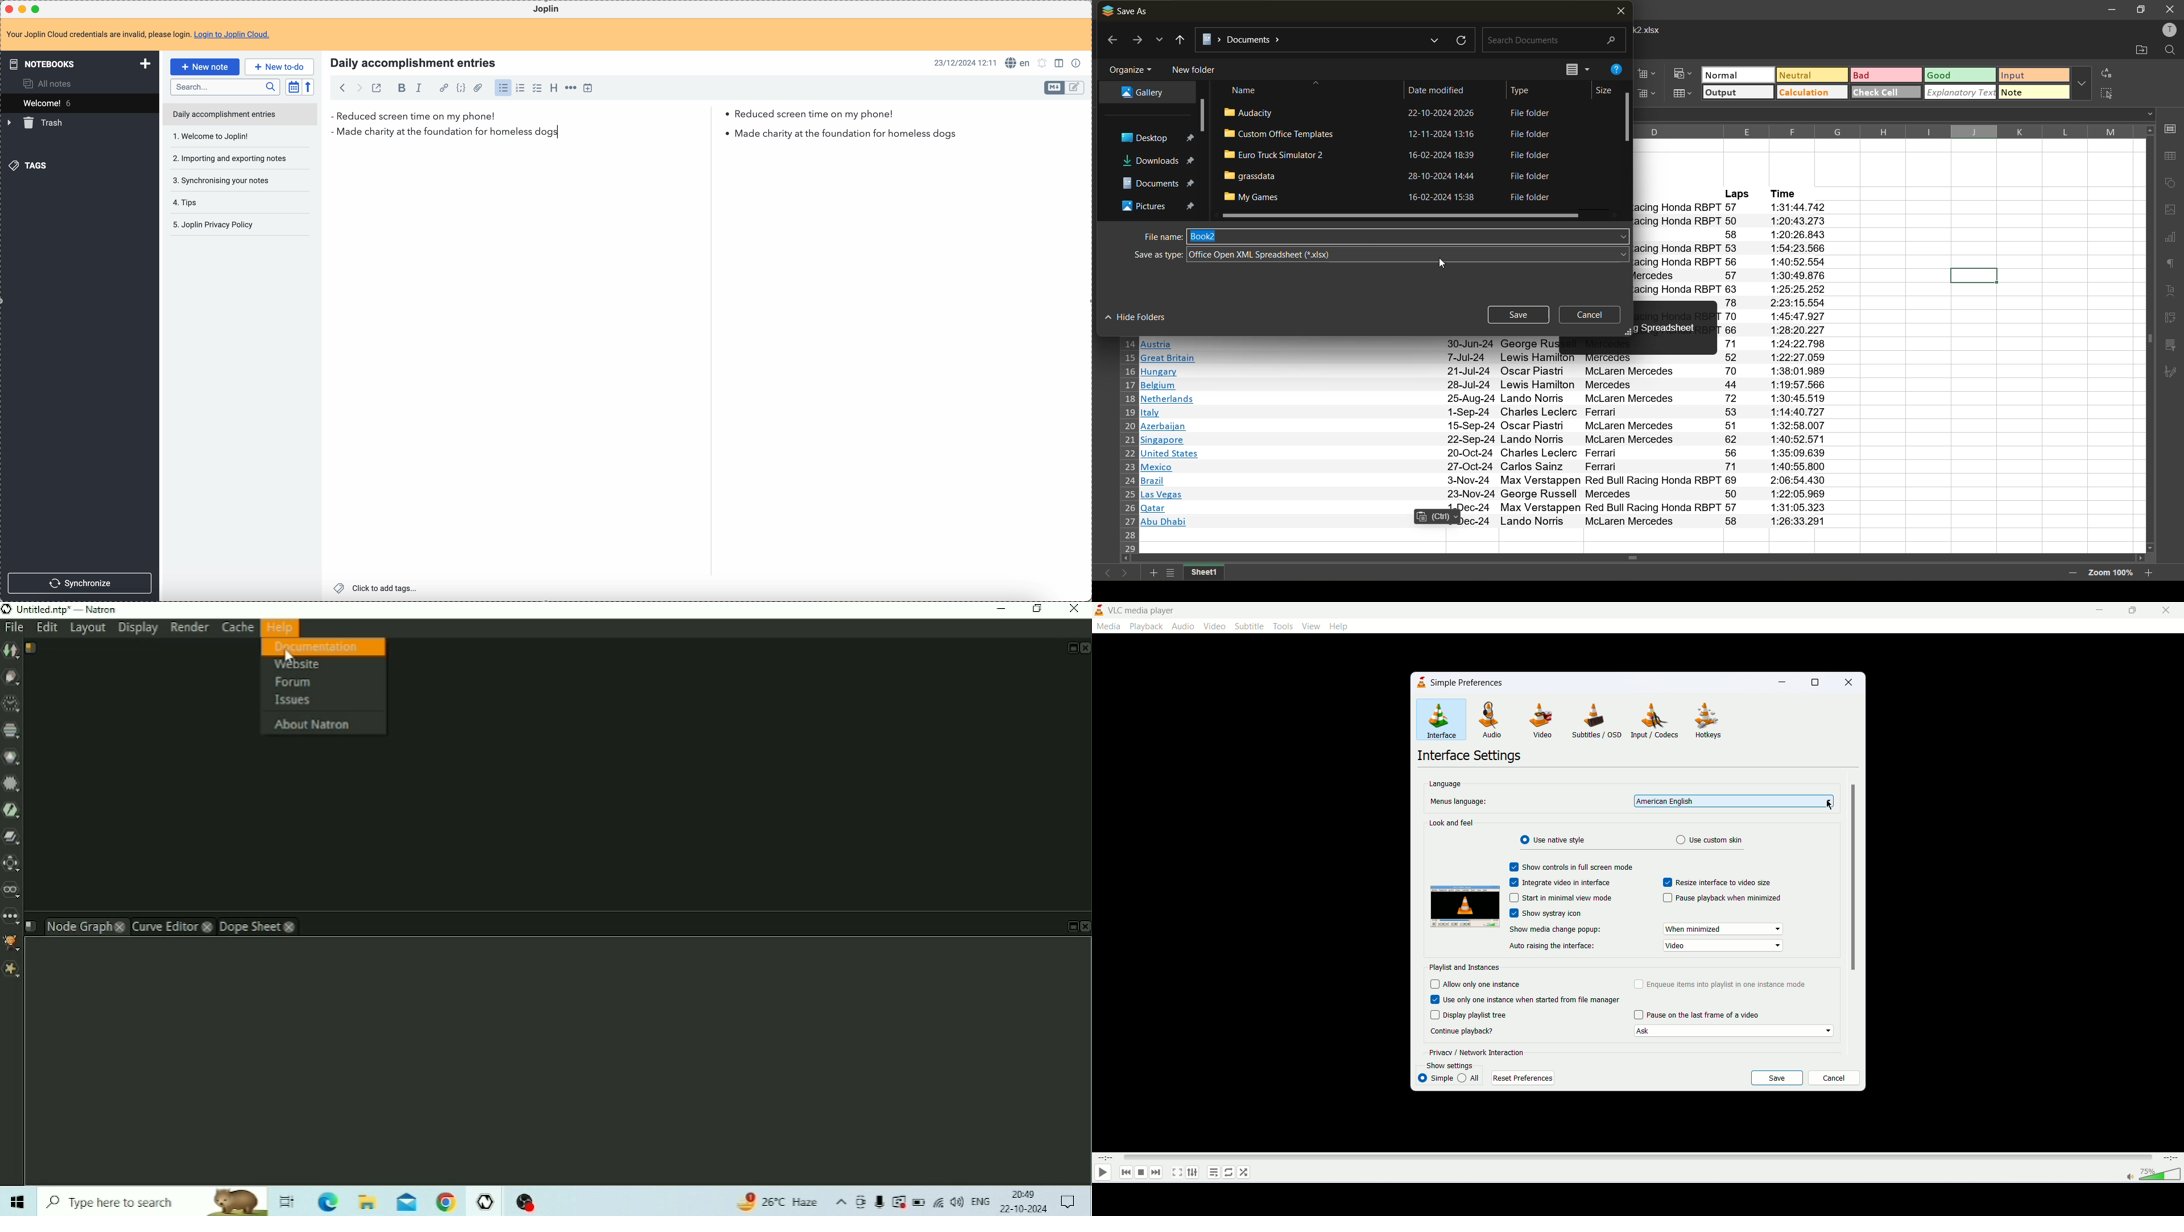 This screenshot has height=1232, width=2184. What do you see at coordinates (1556, 930) in the screenshot?
I see `show media change popup` at bounding box center [1556, 930].